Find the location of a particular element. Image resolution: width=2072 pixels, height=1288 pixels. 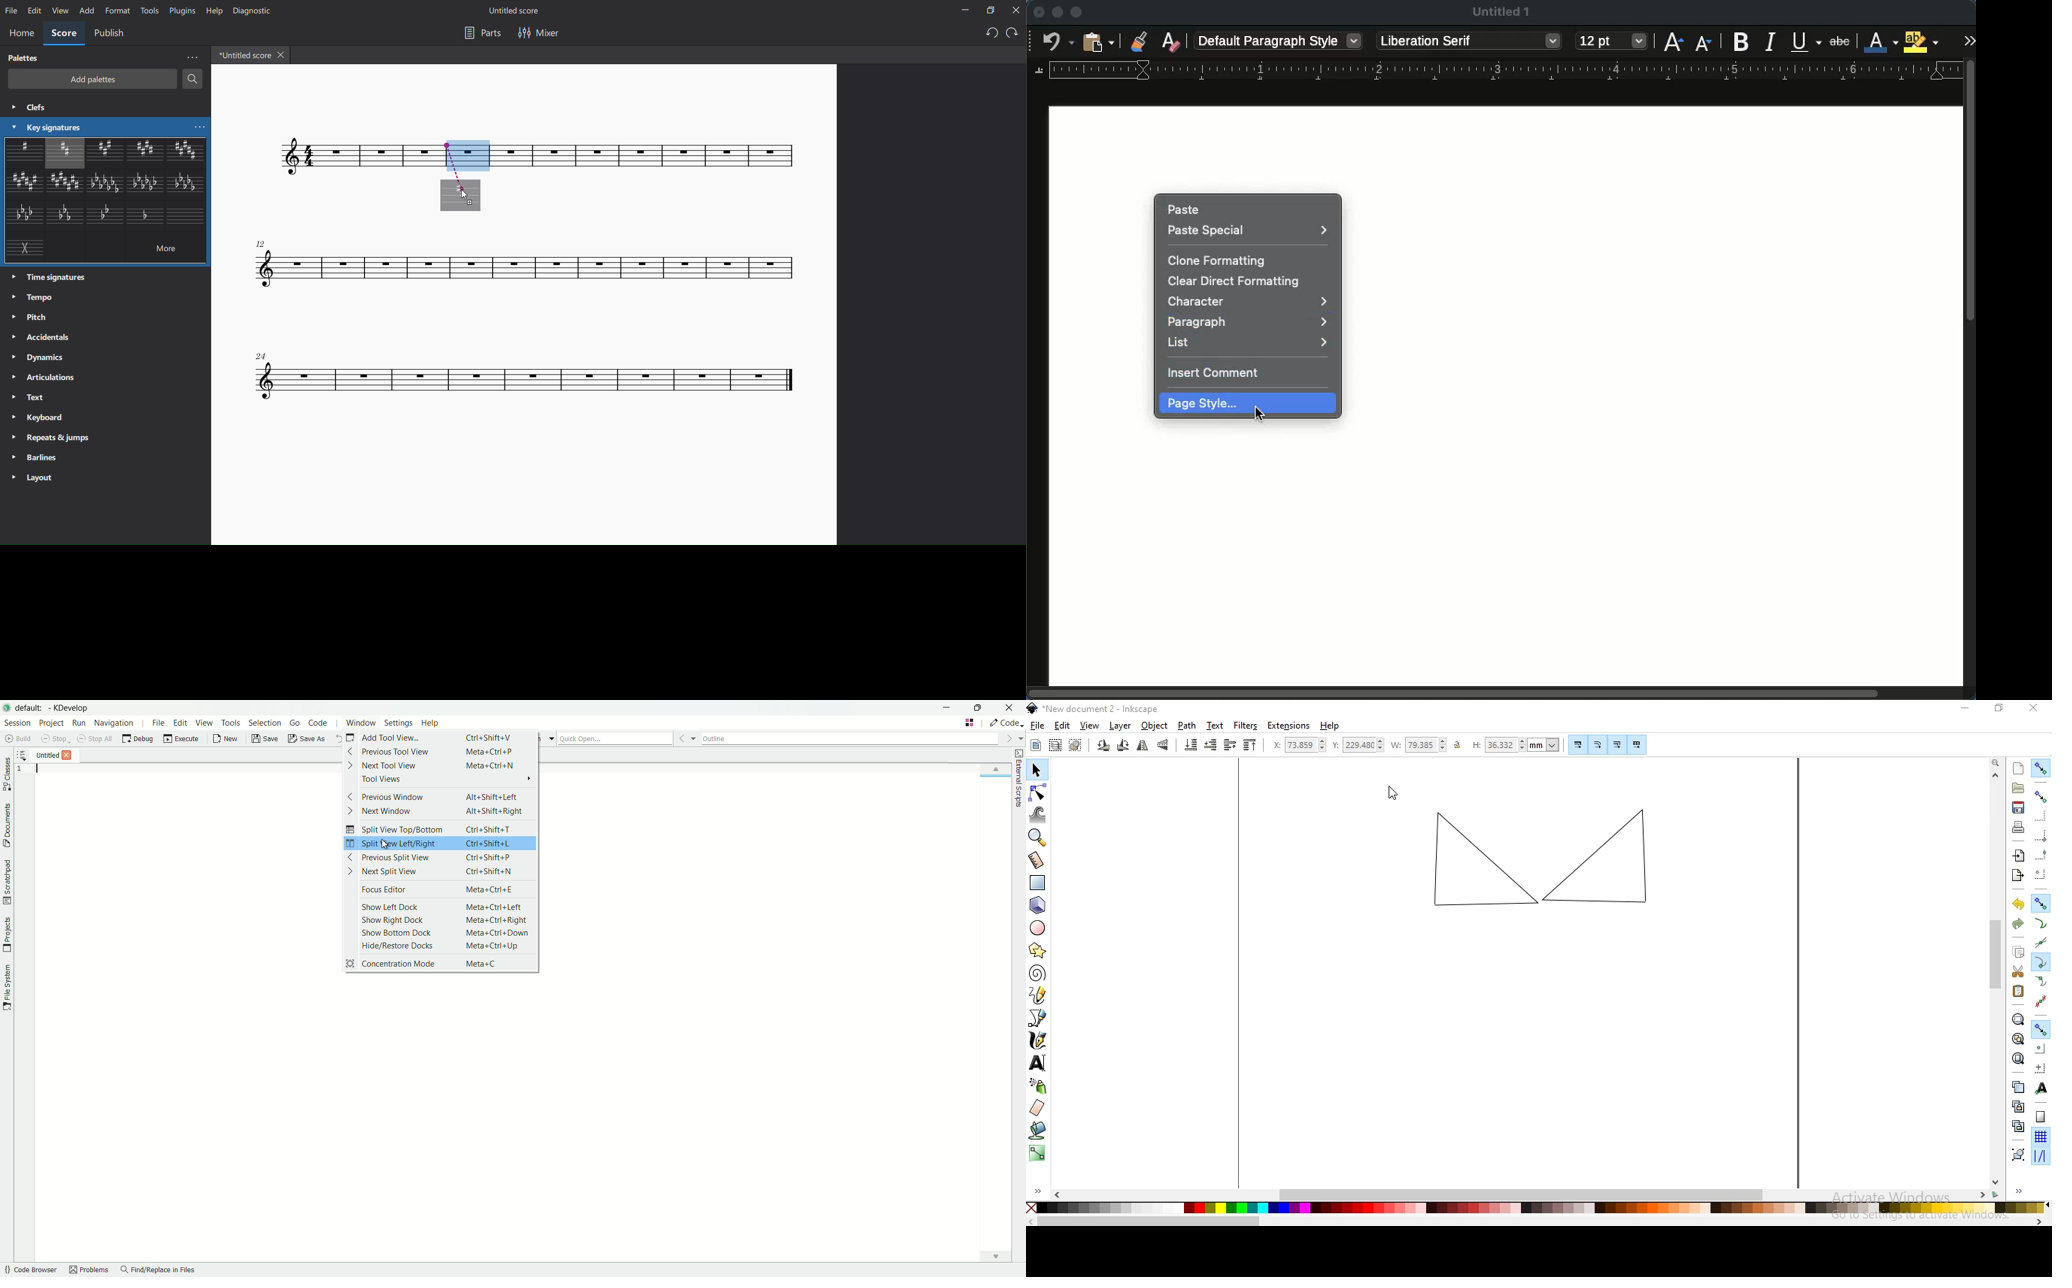

expand/hide sidebar is located at coordinates (1037, 1191).